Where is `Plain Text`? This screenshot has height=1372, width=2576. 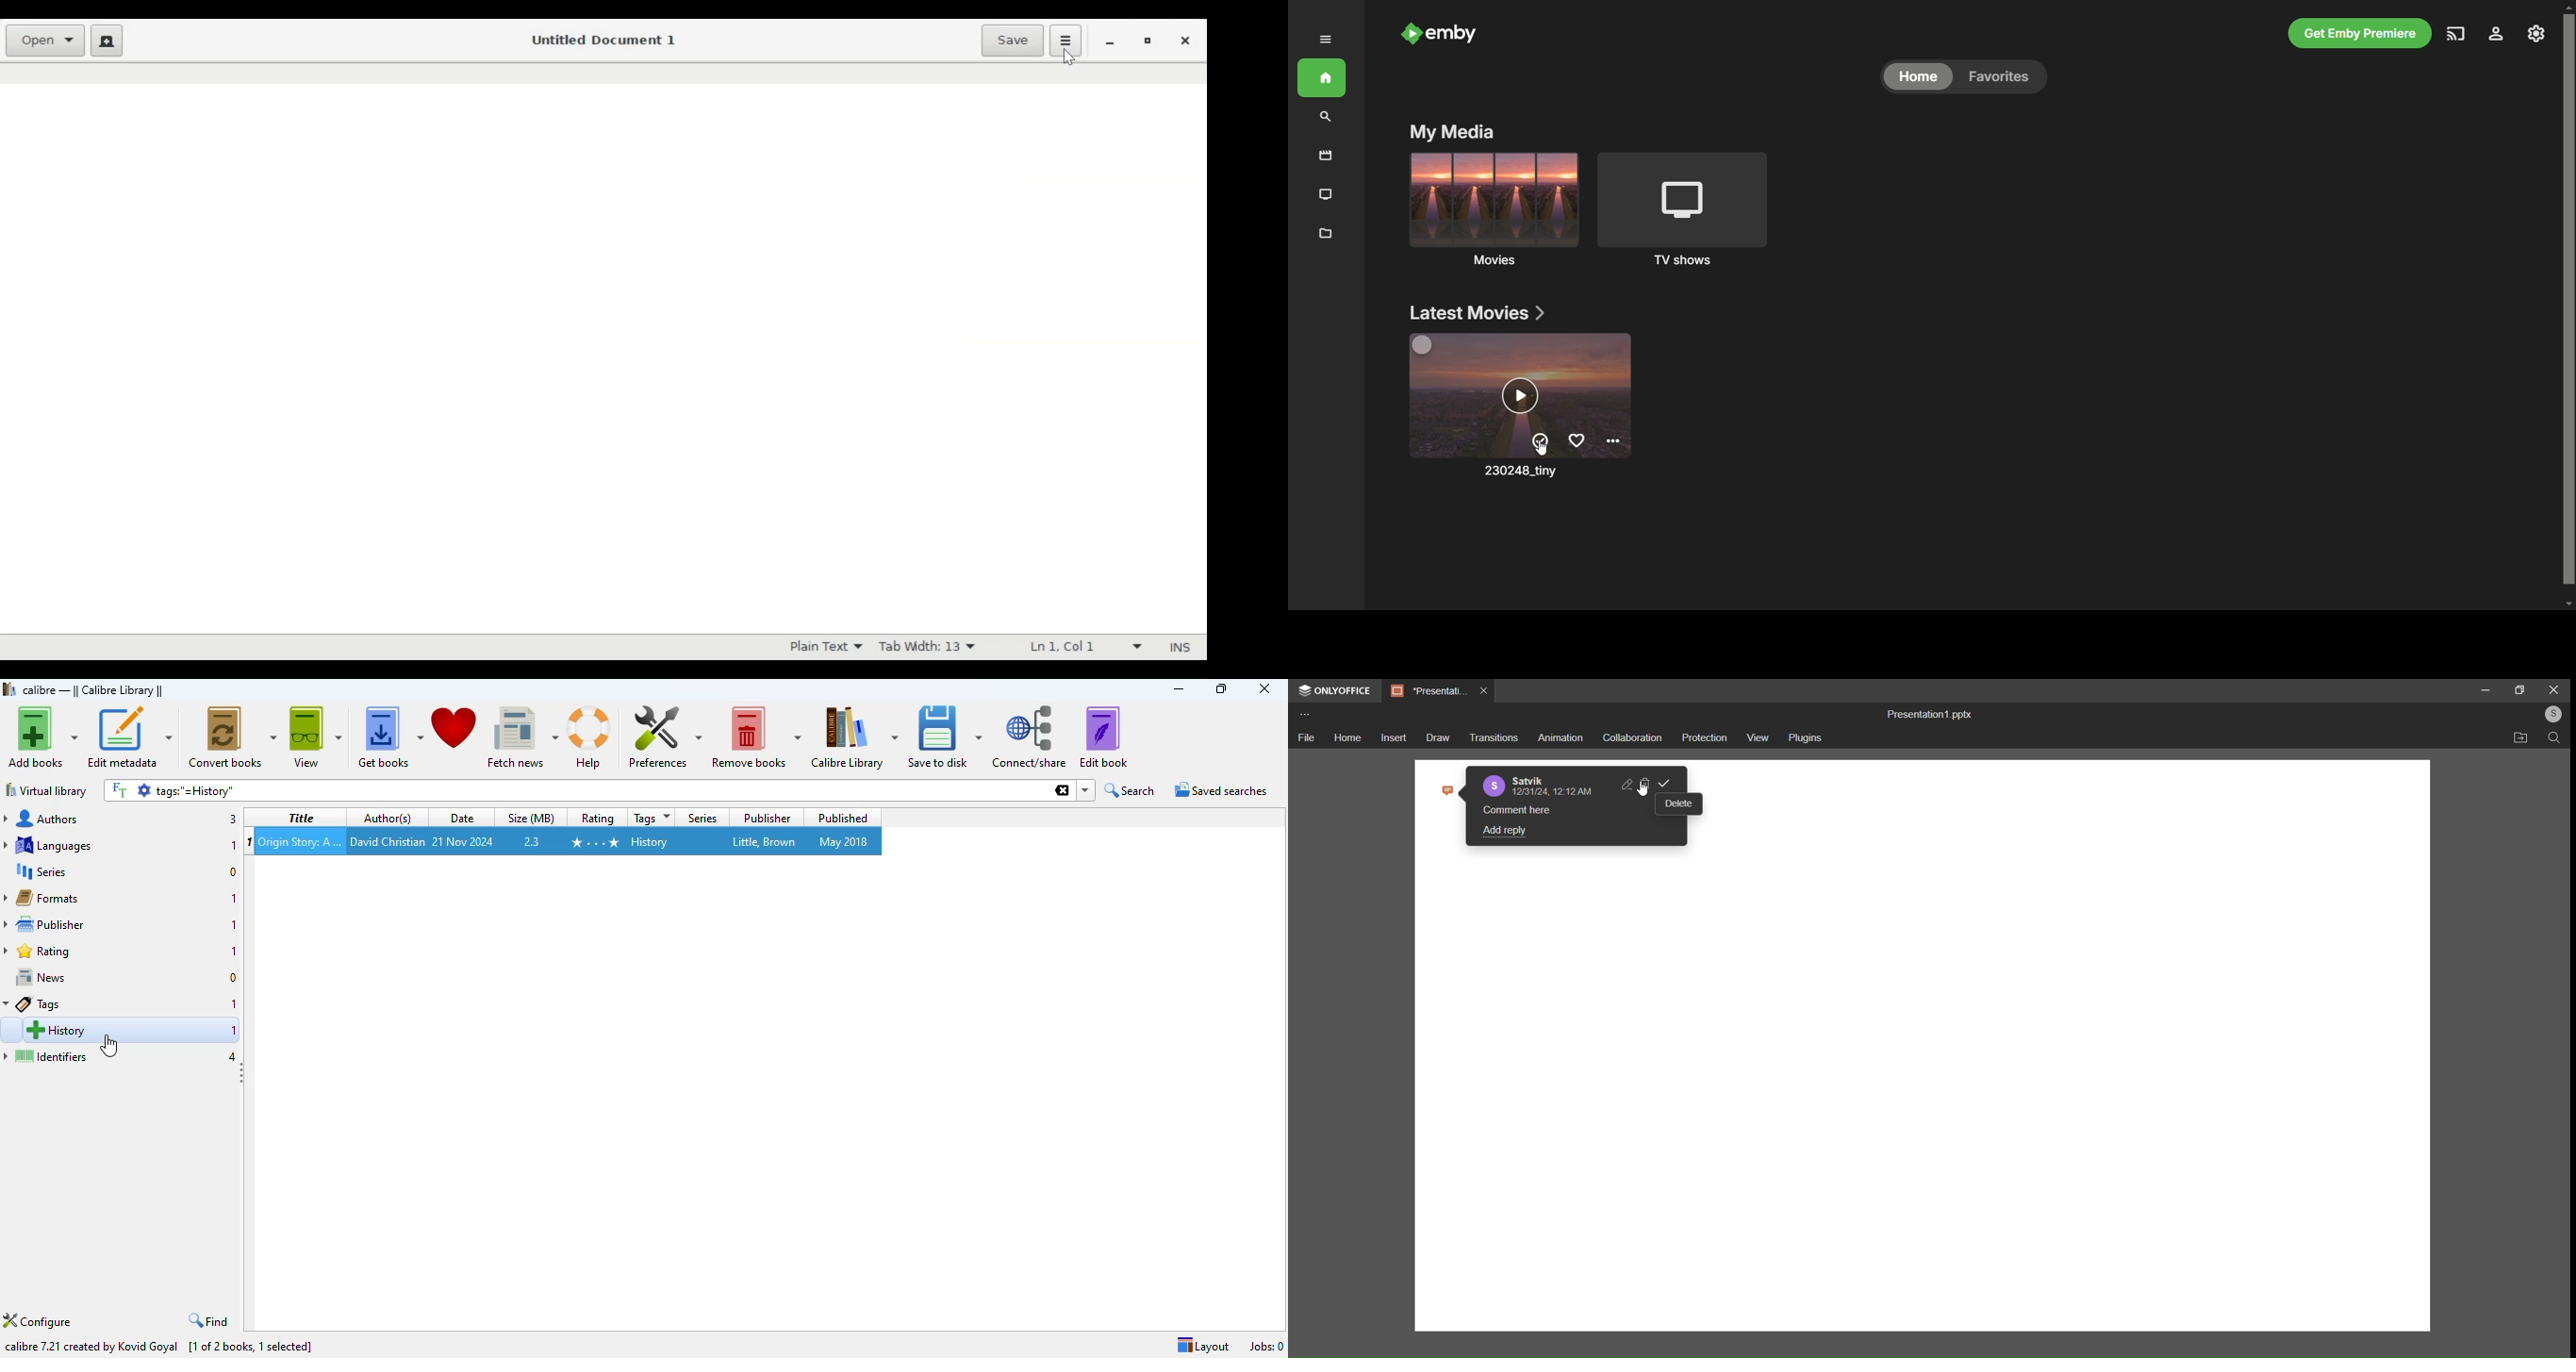 Plain Text is located at coordinates (823, 646).